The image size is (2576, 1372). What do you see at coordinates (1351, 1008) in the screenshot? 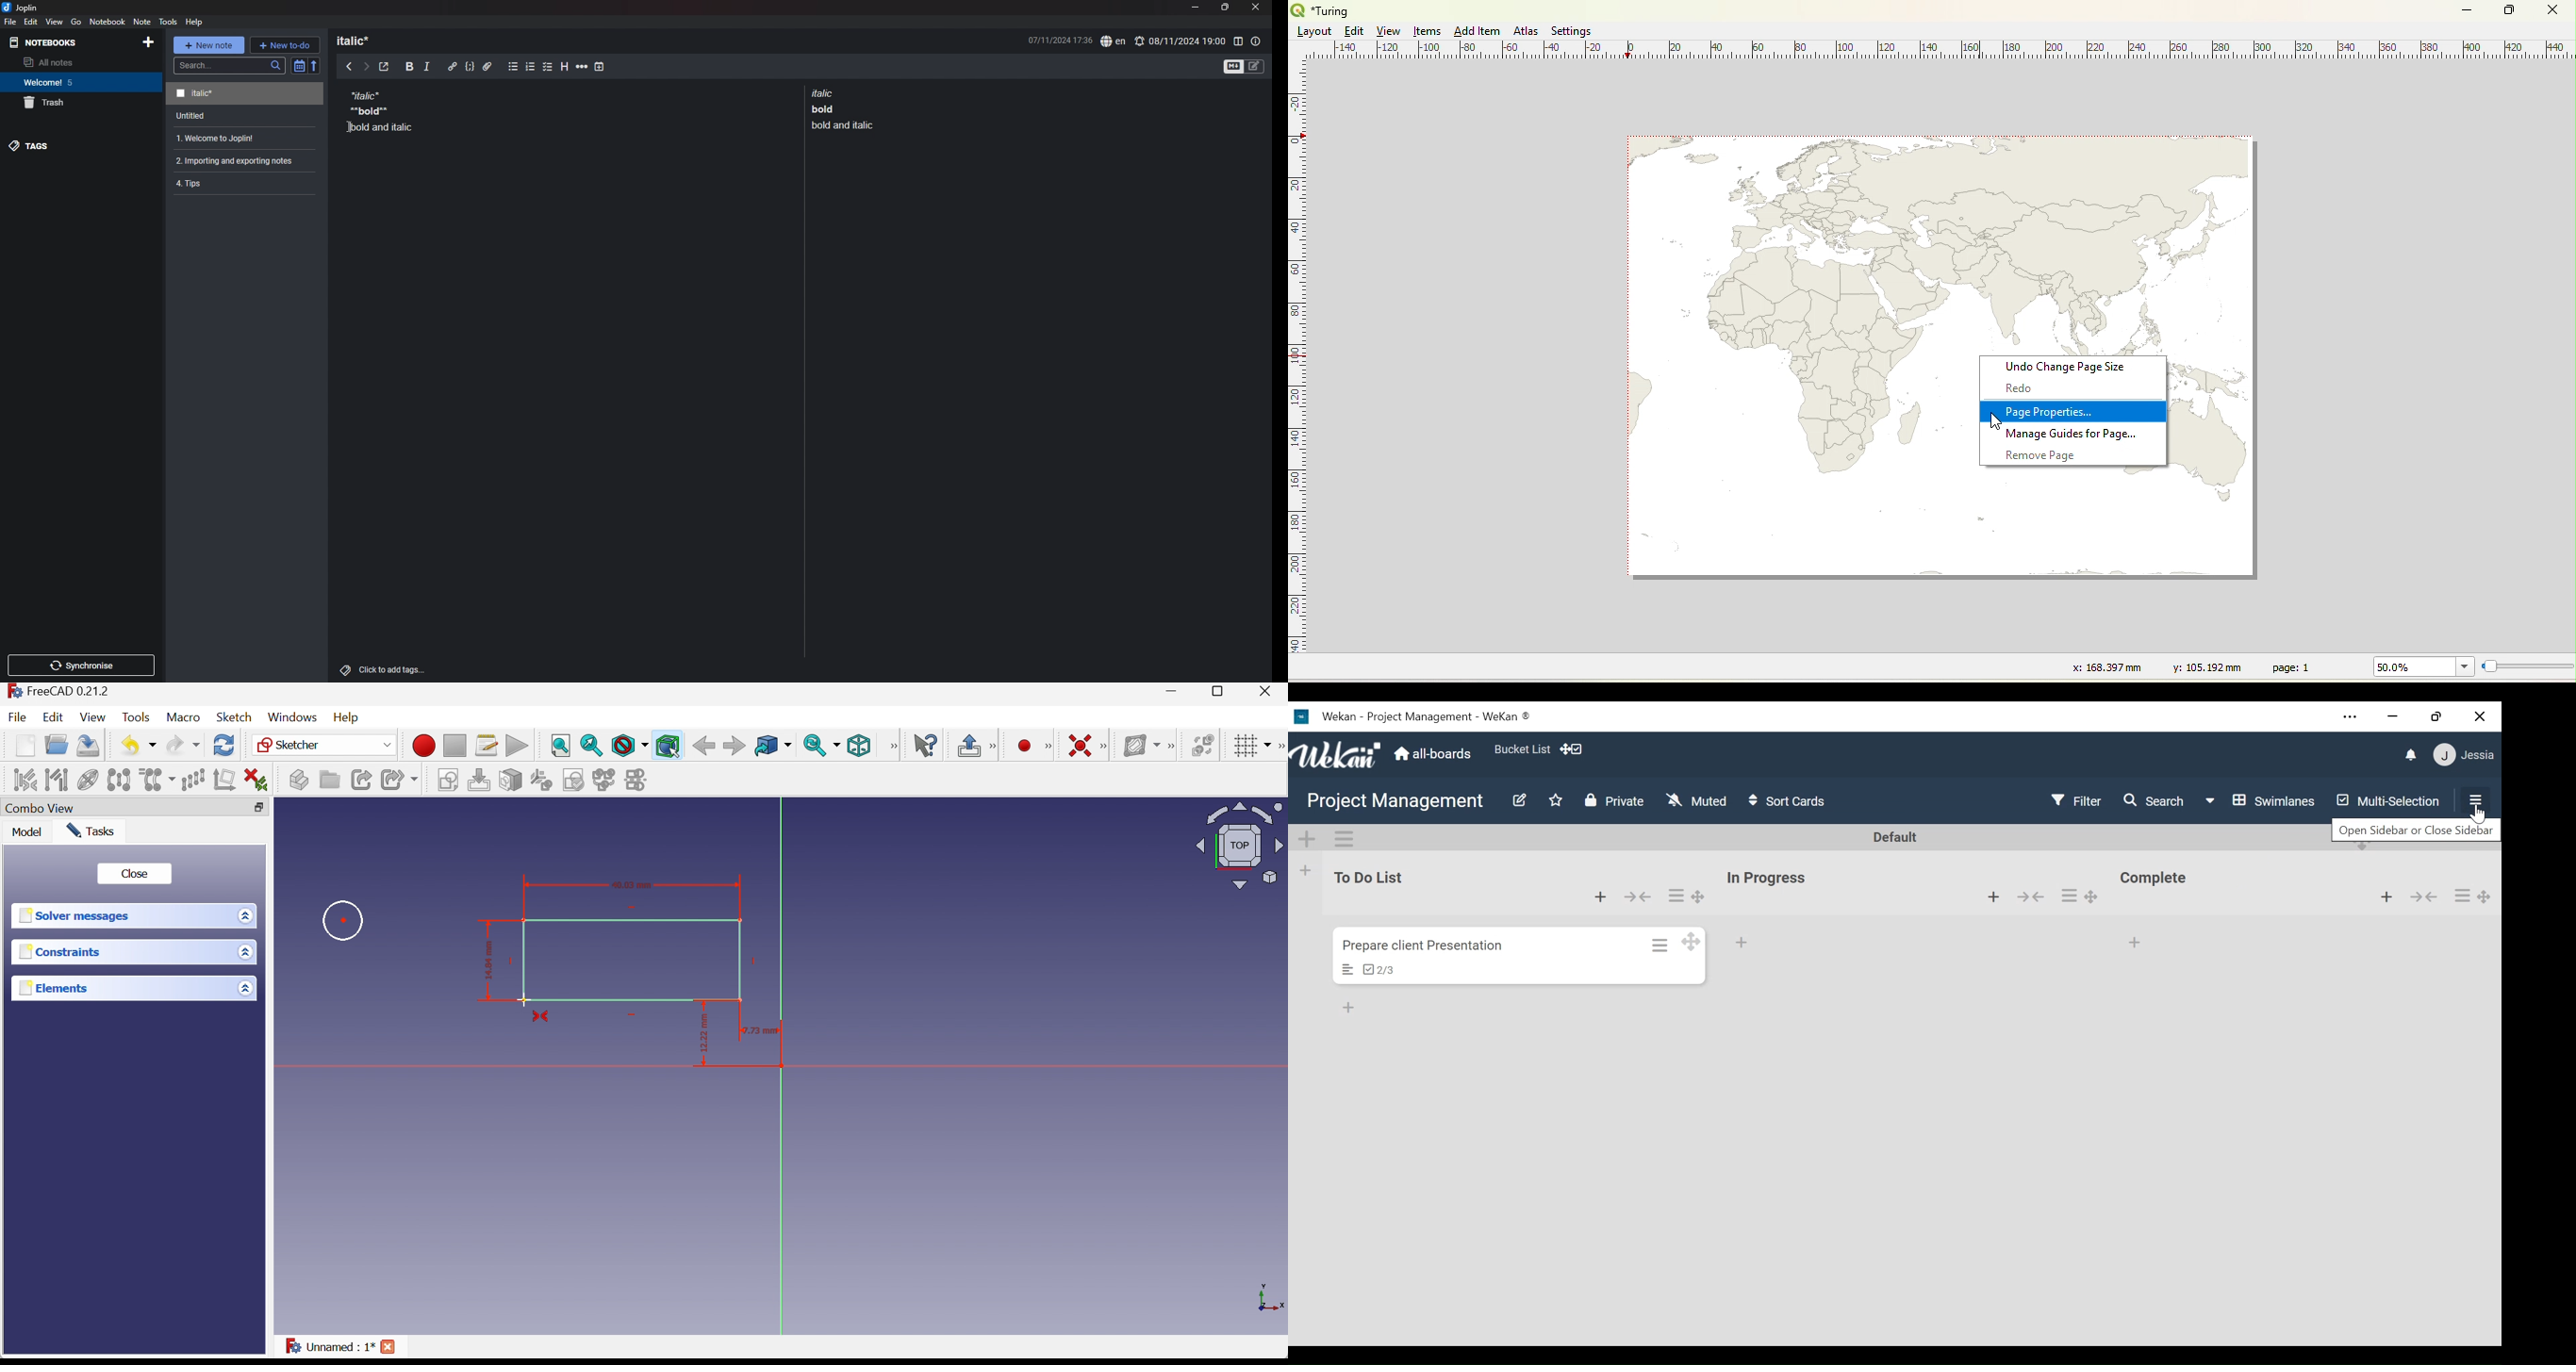
I see `add` at bounding box center [1351, 1008].